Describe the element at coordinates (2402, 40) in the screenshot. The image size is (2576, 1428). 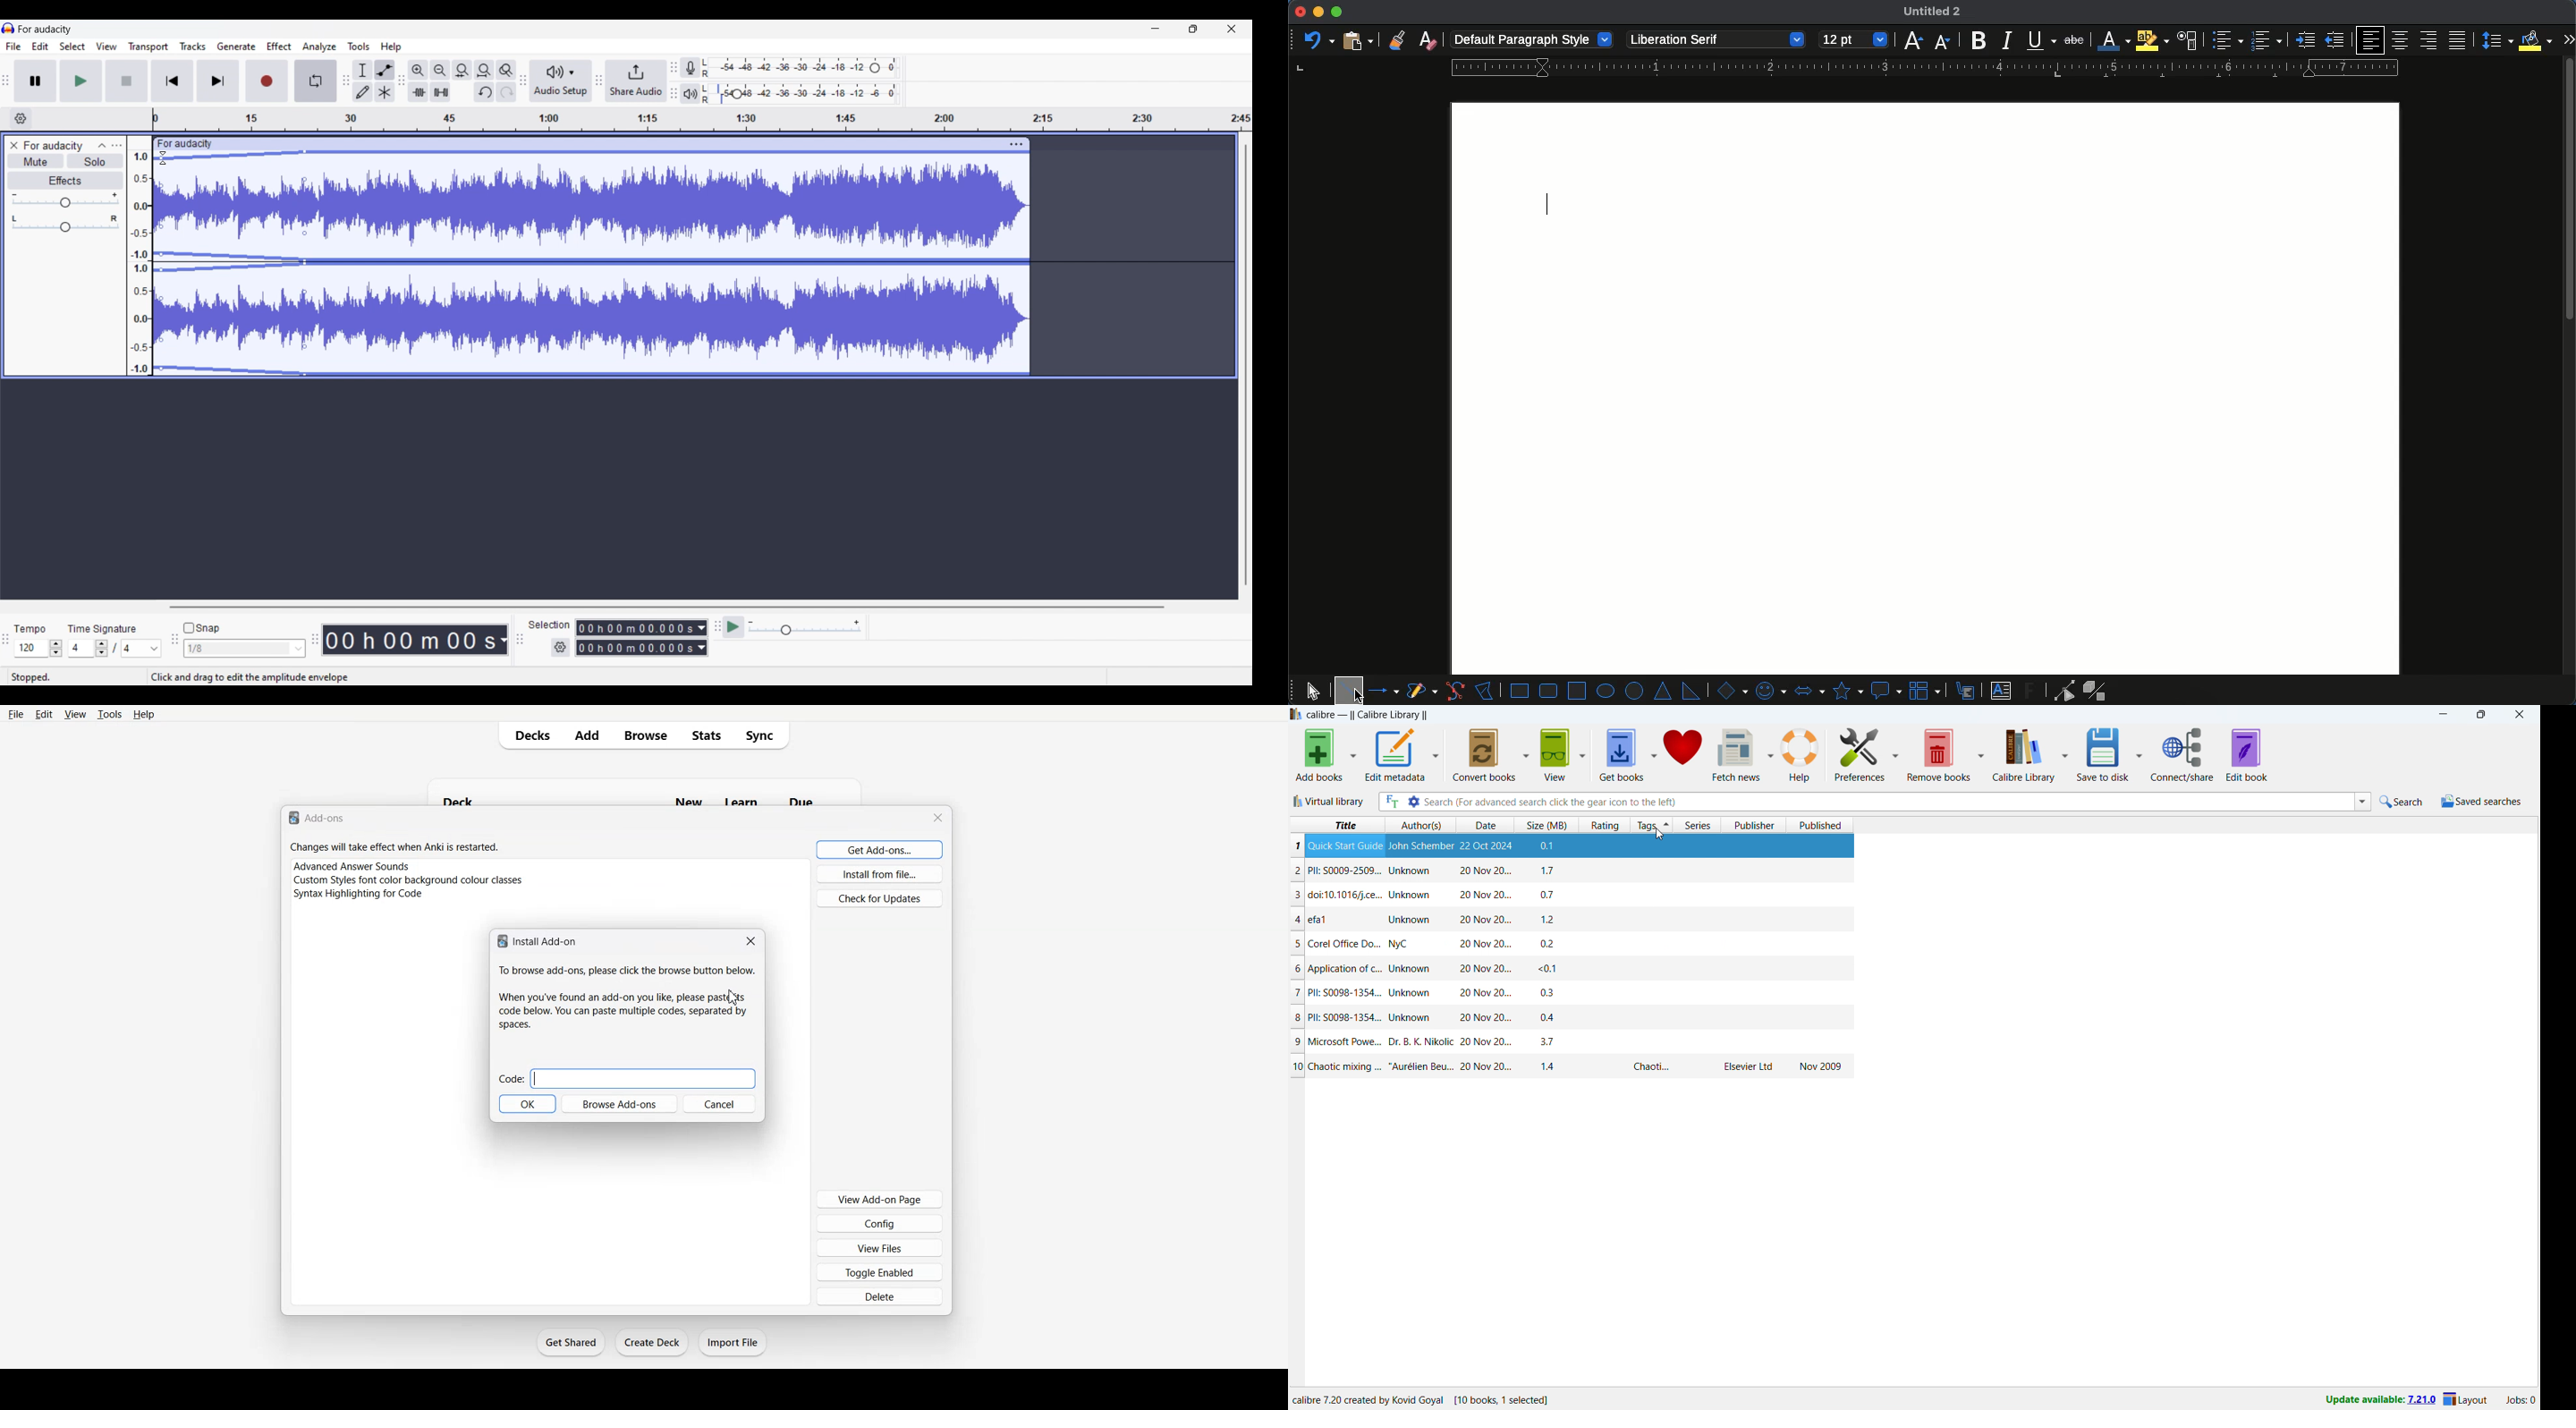
I see `center align` at that location.